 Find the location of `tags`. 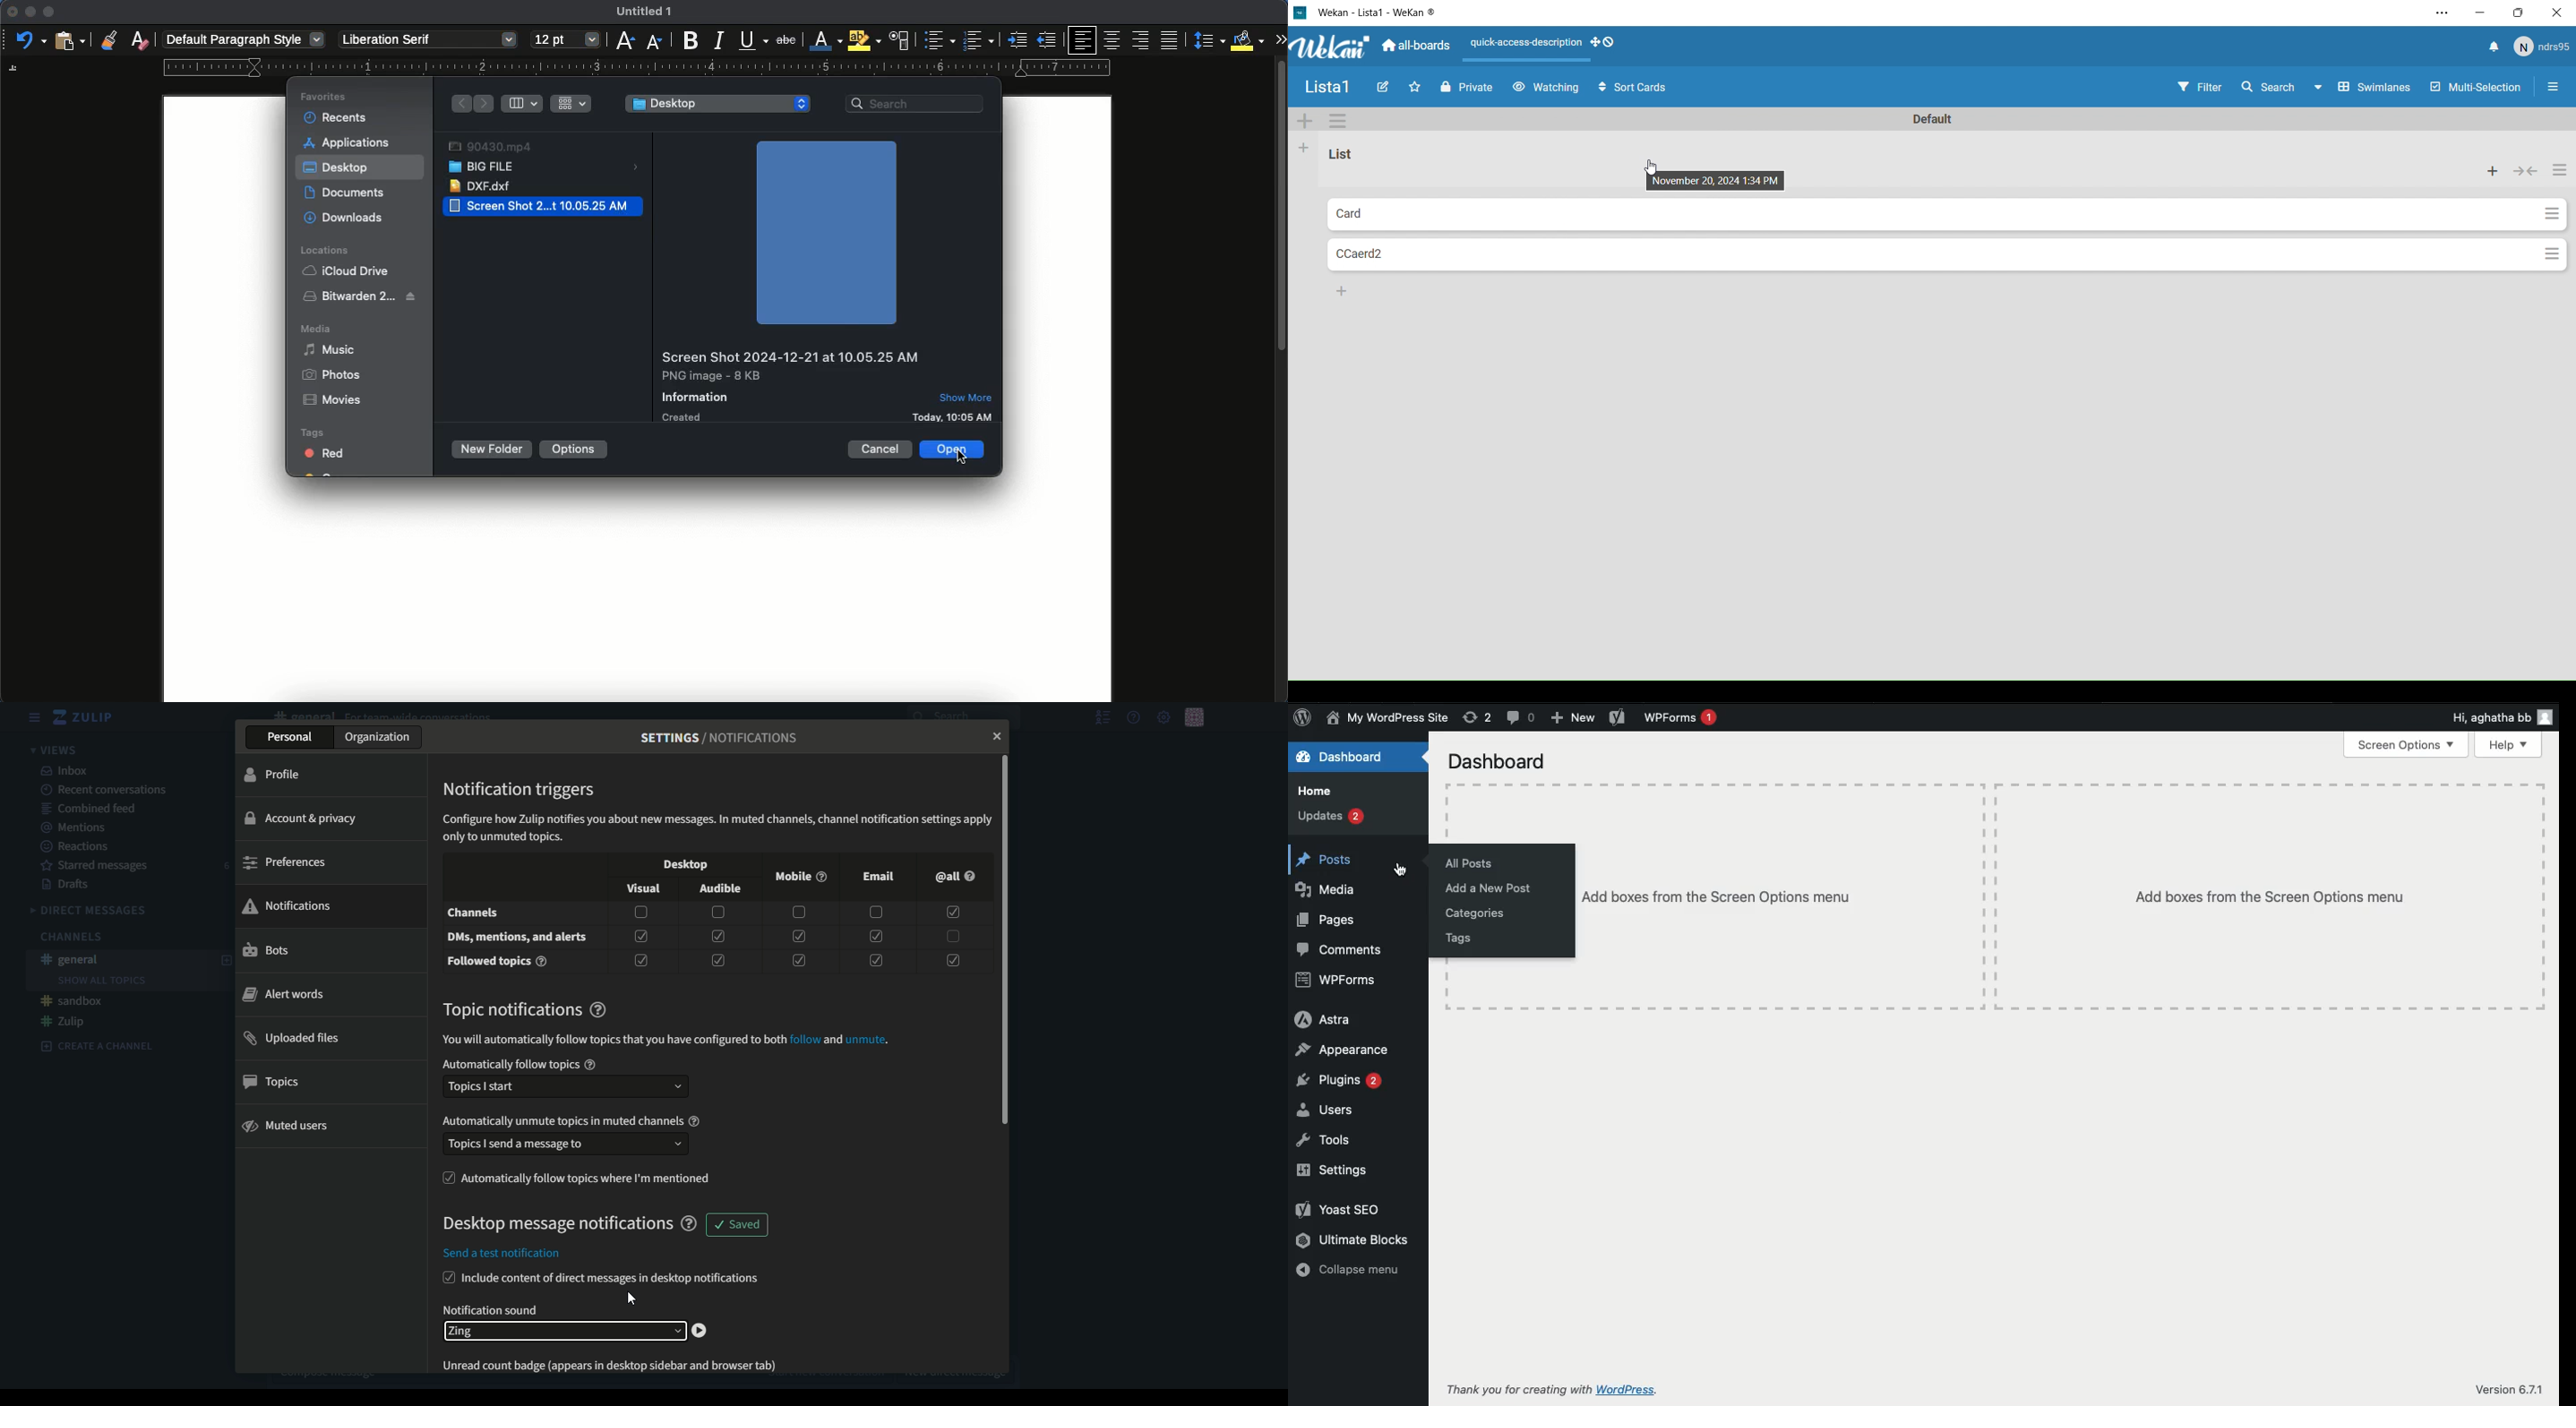

tags is located at coordinates (318, 435).